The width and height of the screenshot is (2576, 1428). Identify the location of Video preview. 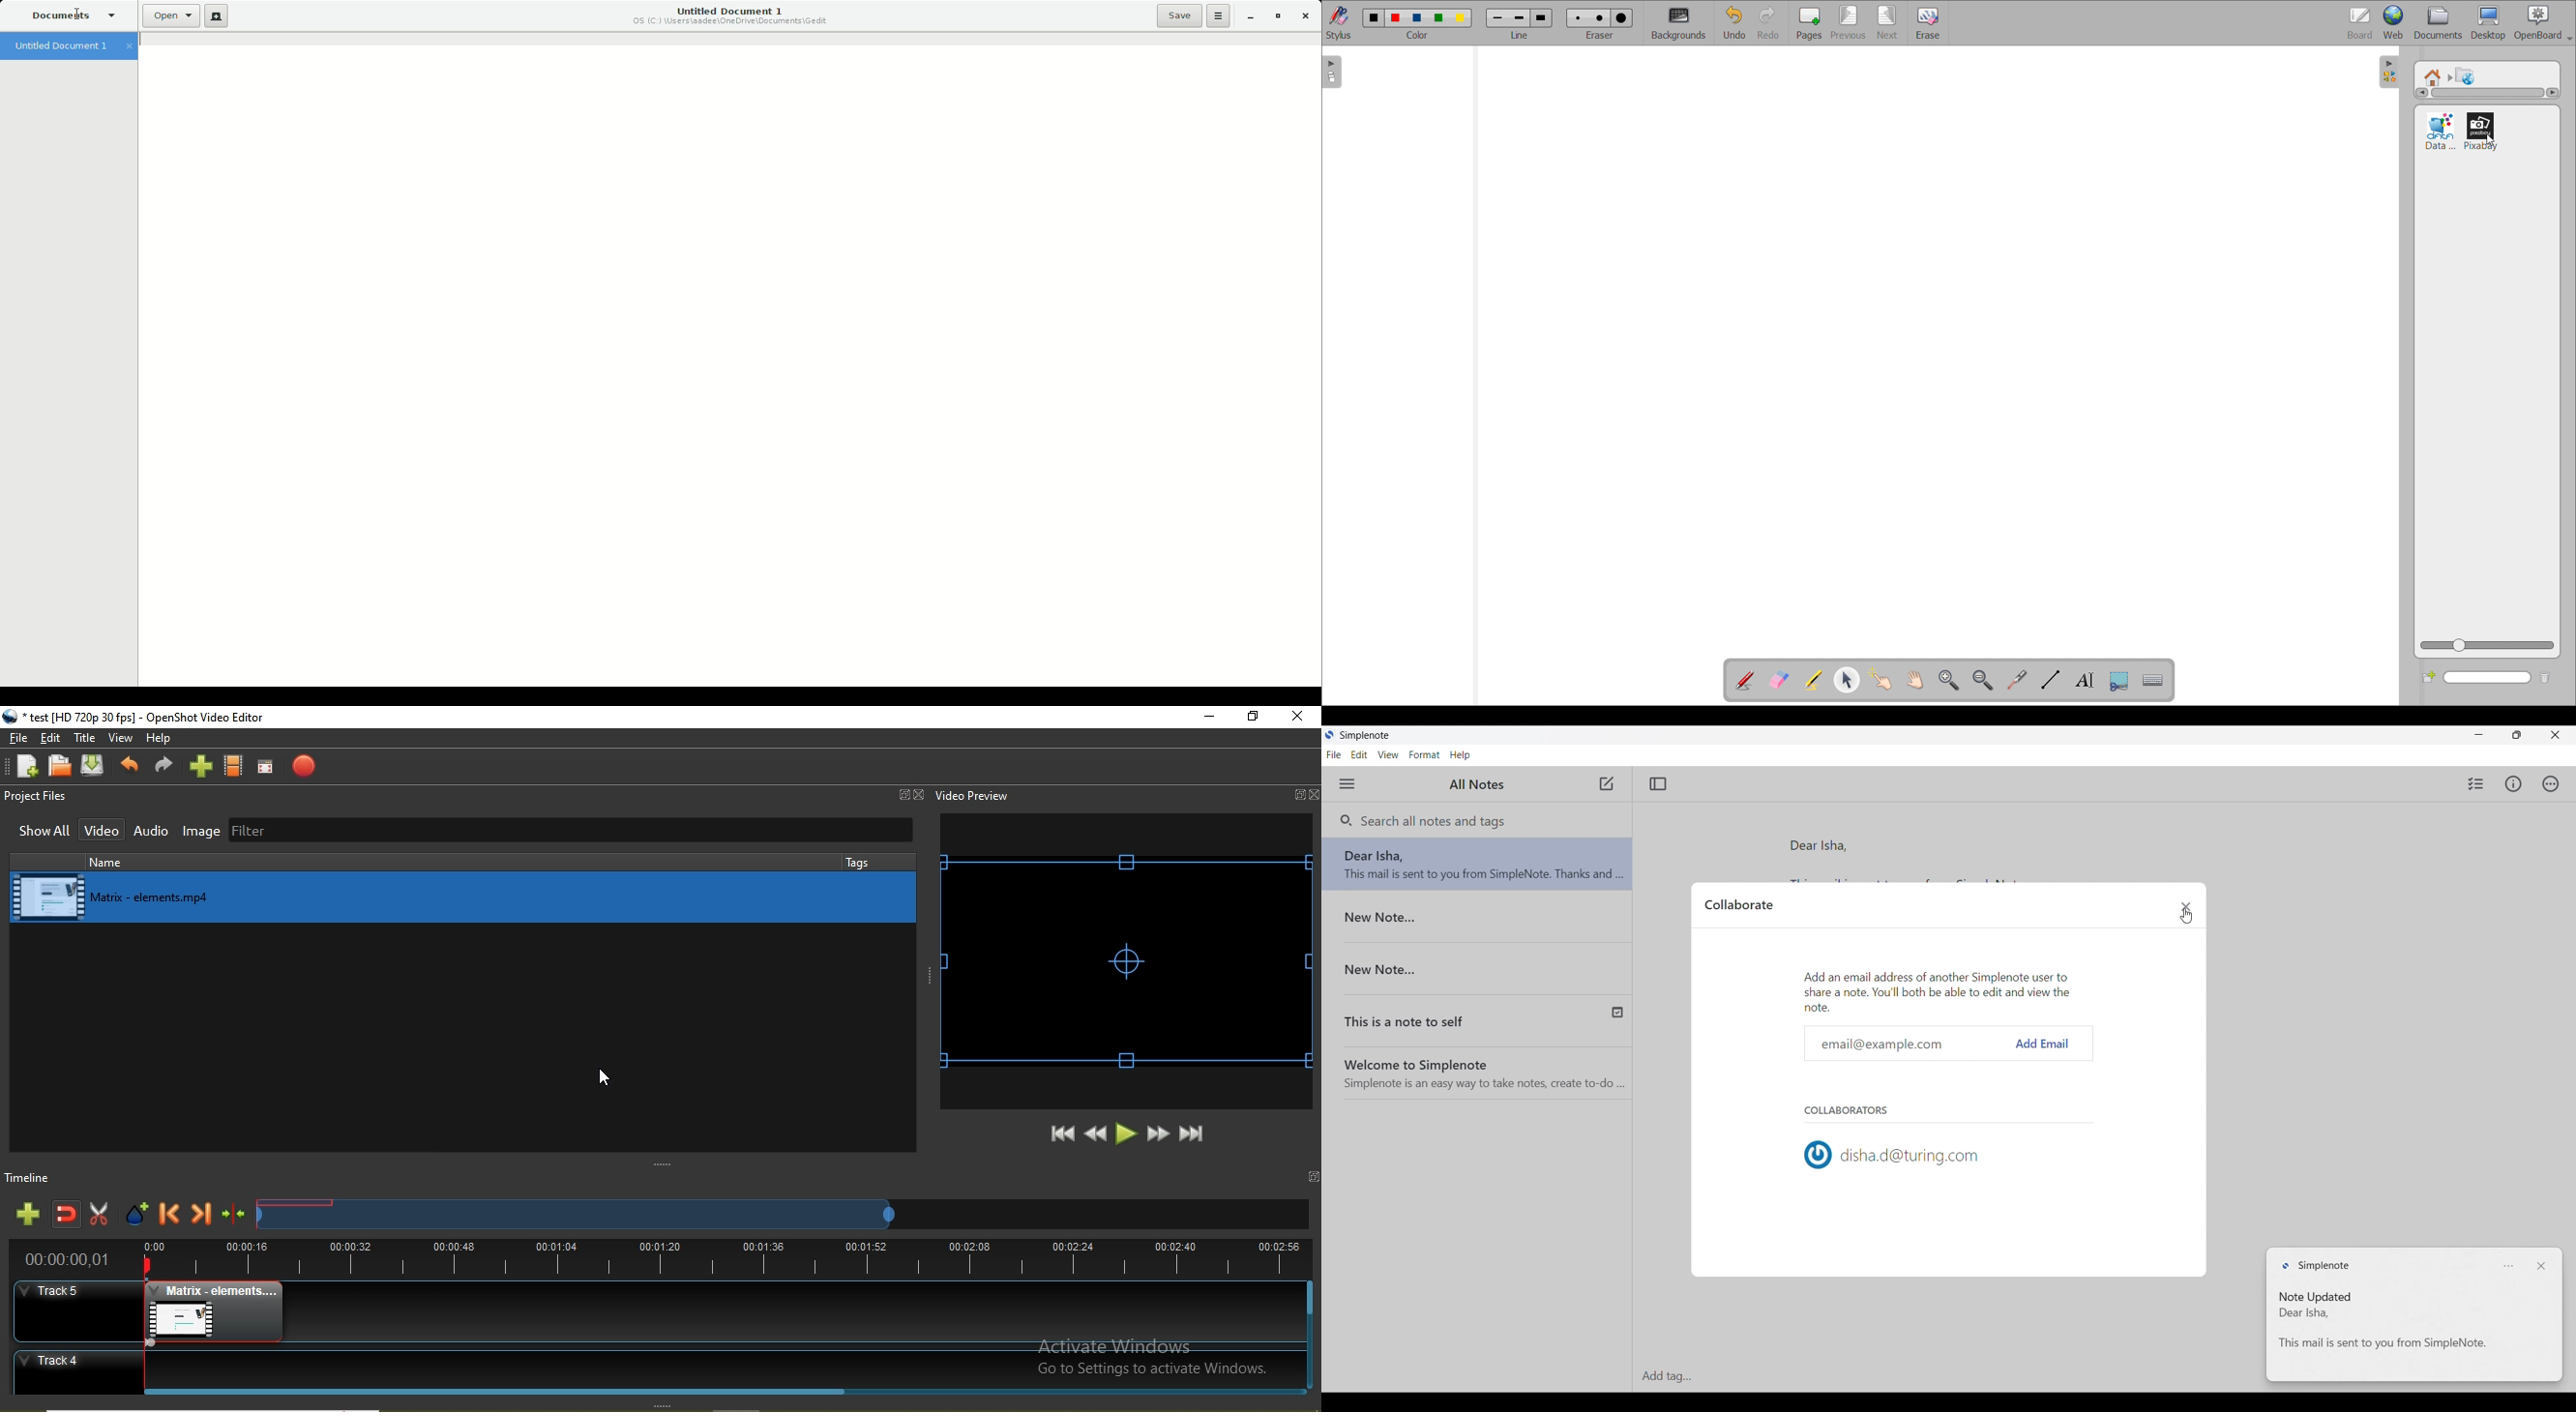
(974, 795).